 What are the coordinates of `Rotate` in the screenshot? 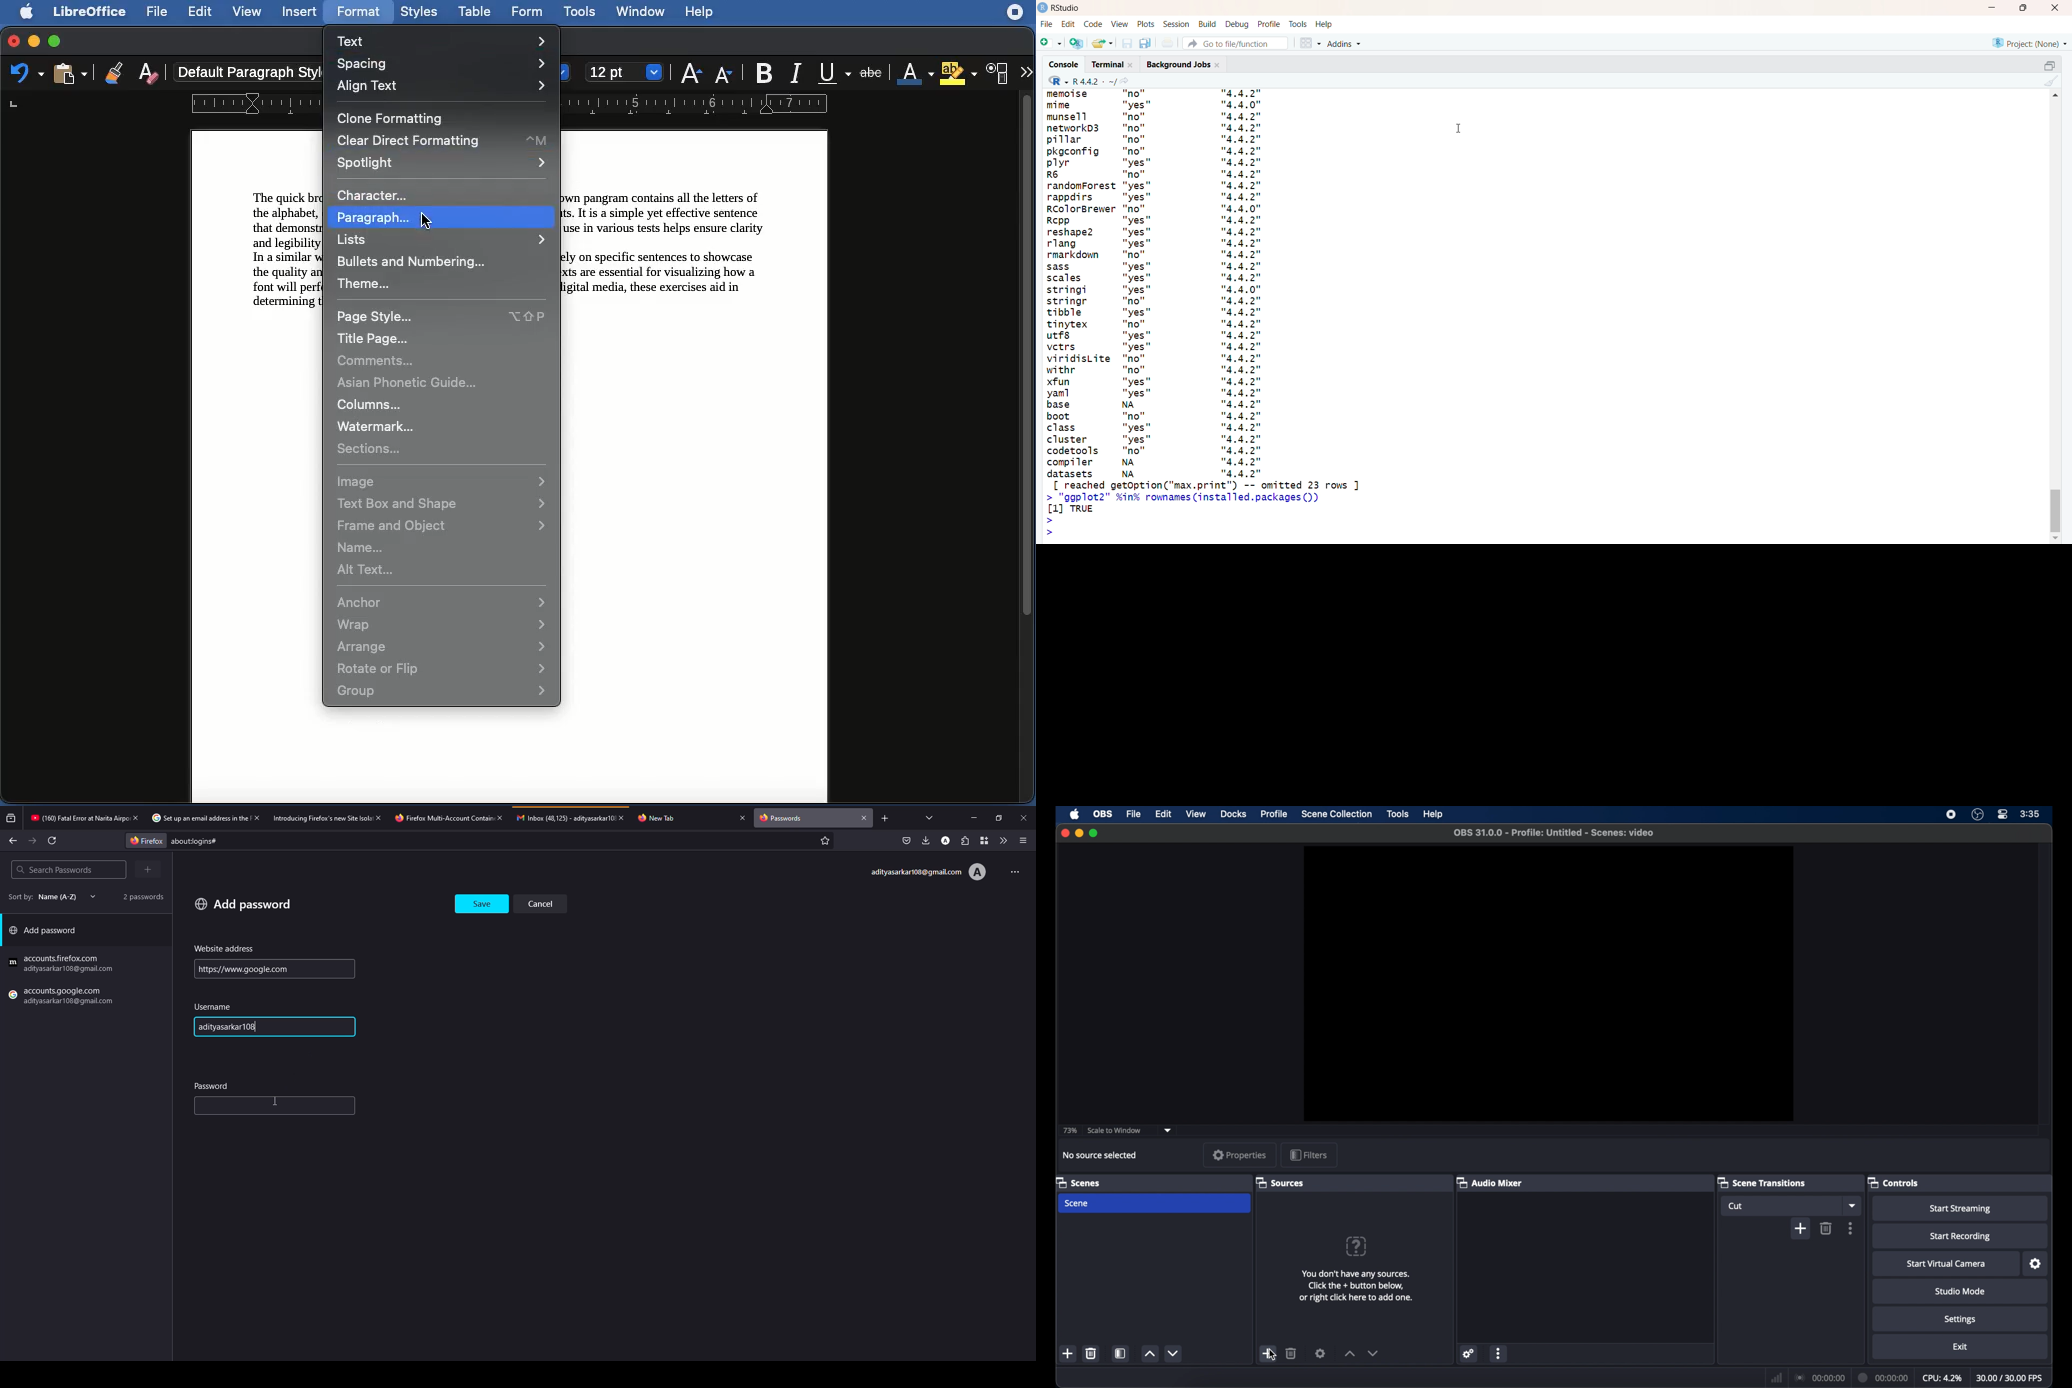 It's located at (444, 668).